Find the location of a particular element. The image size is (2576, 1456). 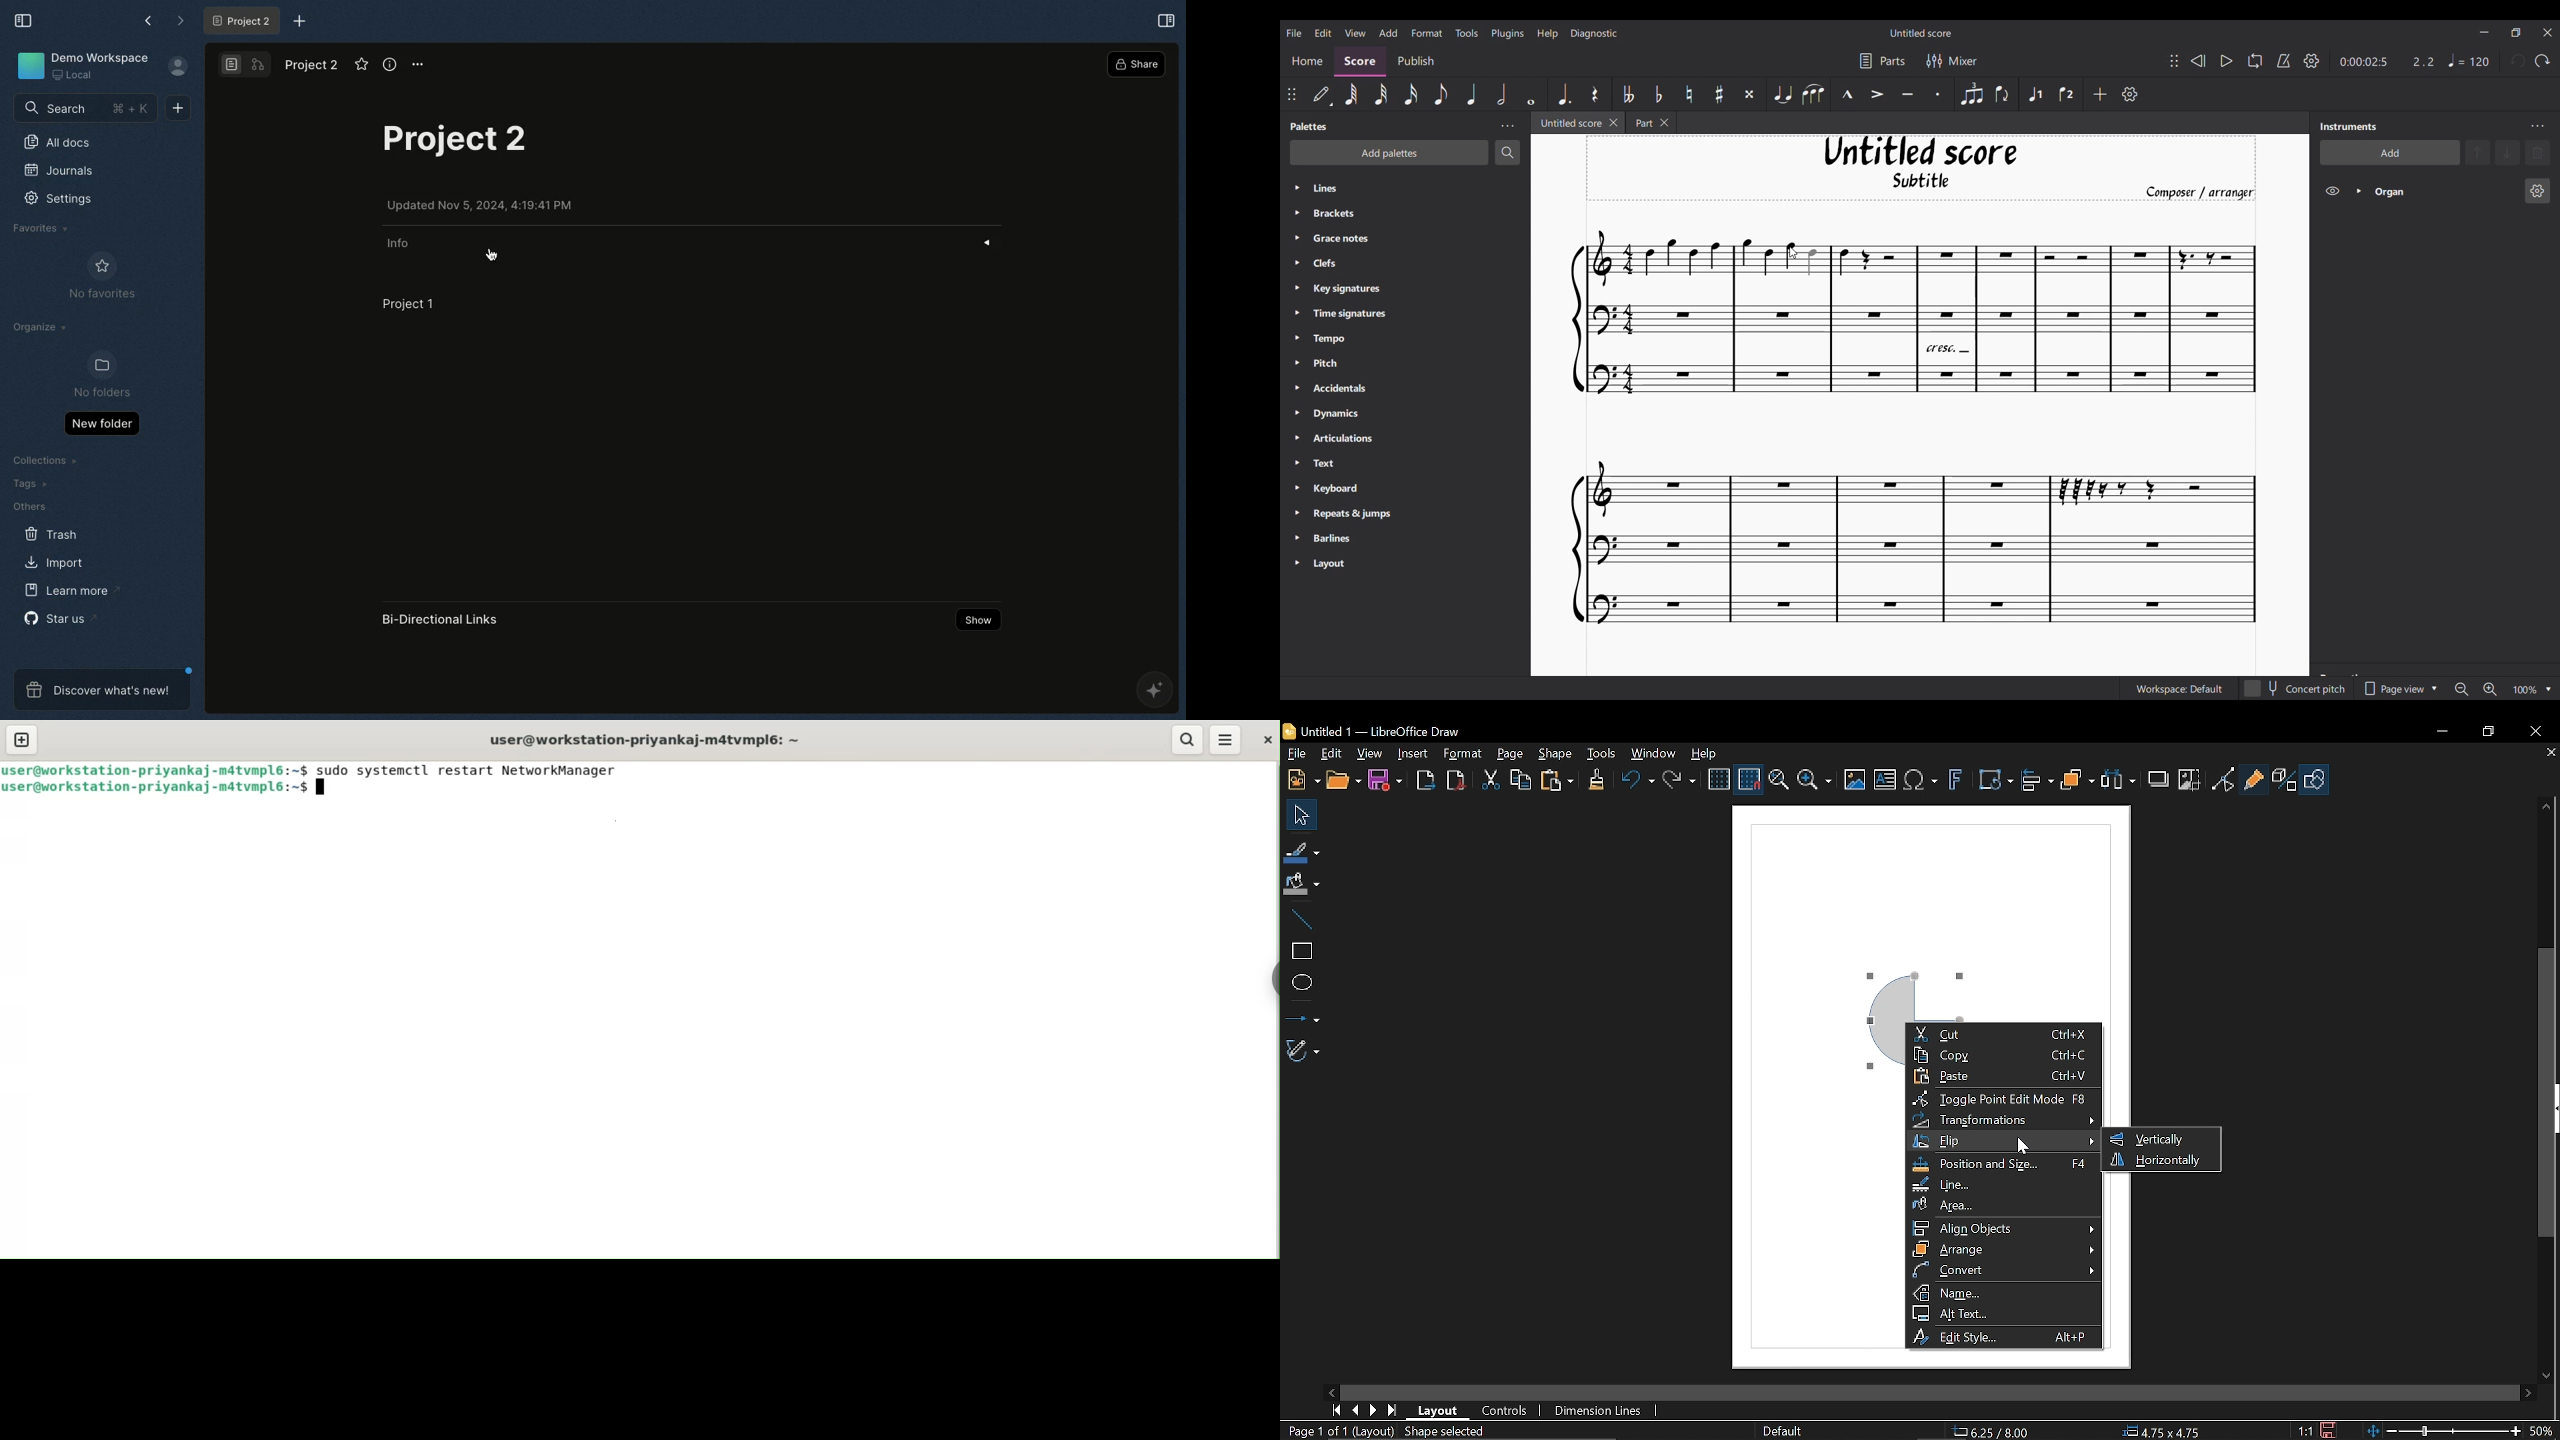

File menu is located at coordinates (1294, 33).